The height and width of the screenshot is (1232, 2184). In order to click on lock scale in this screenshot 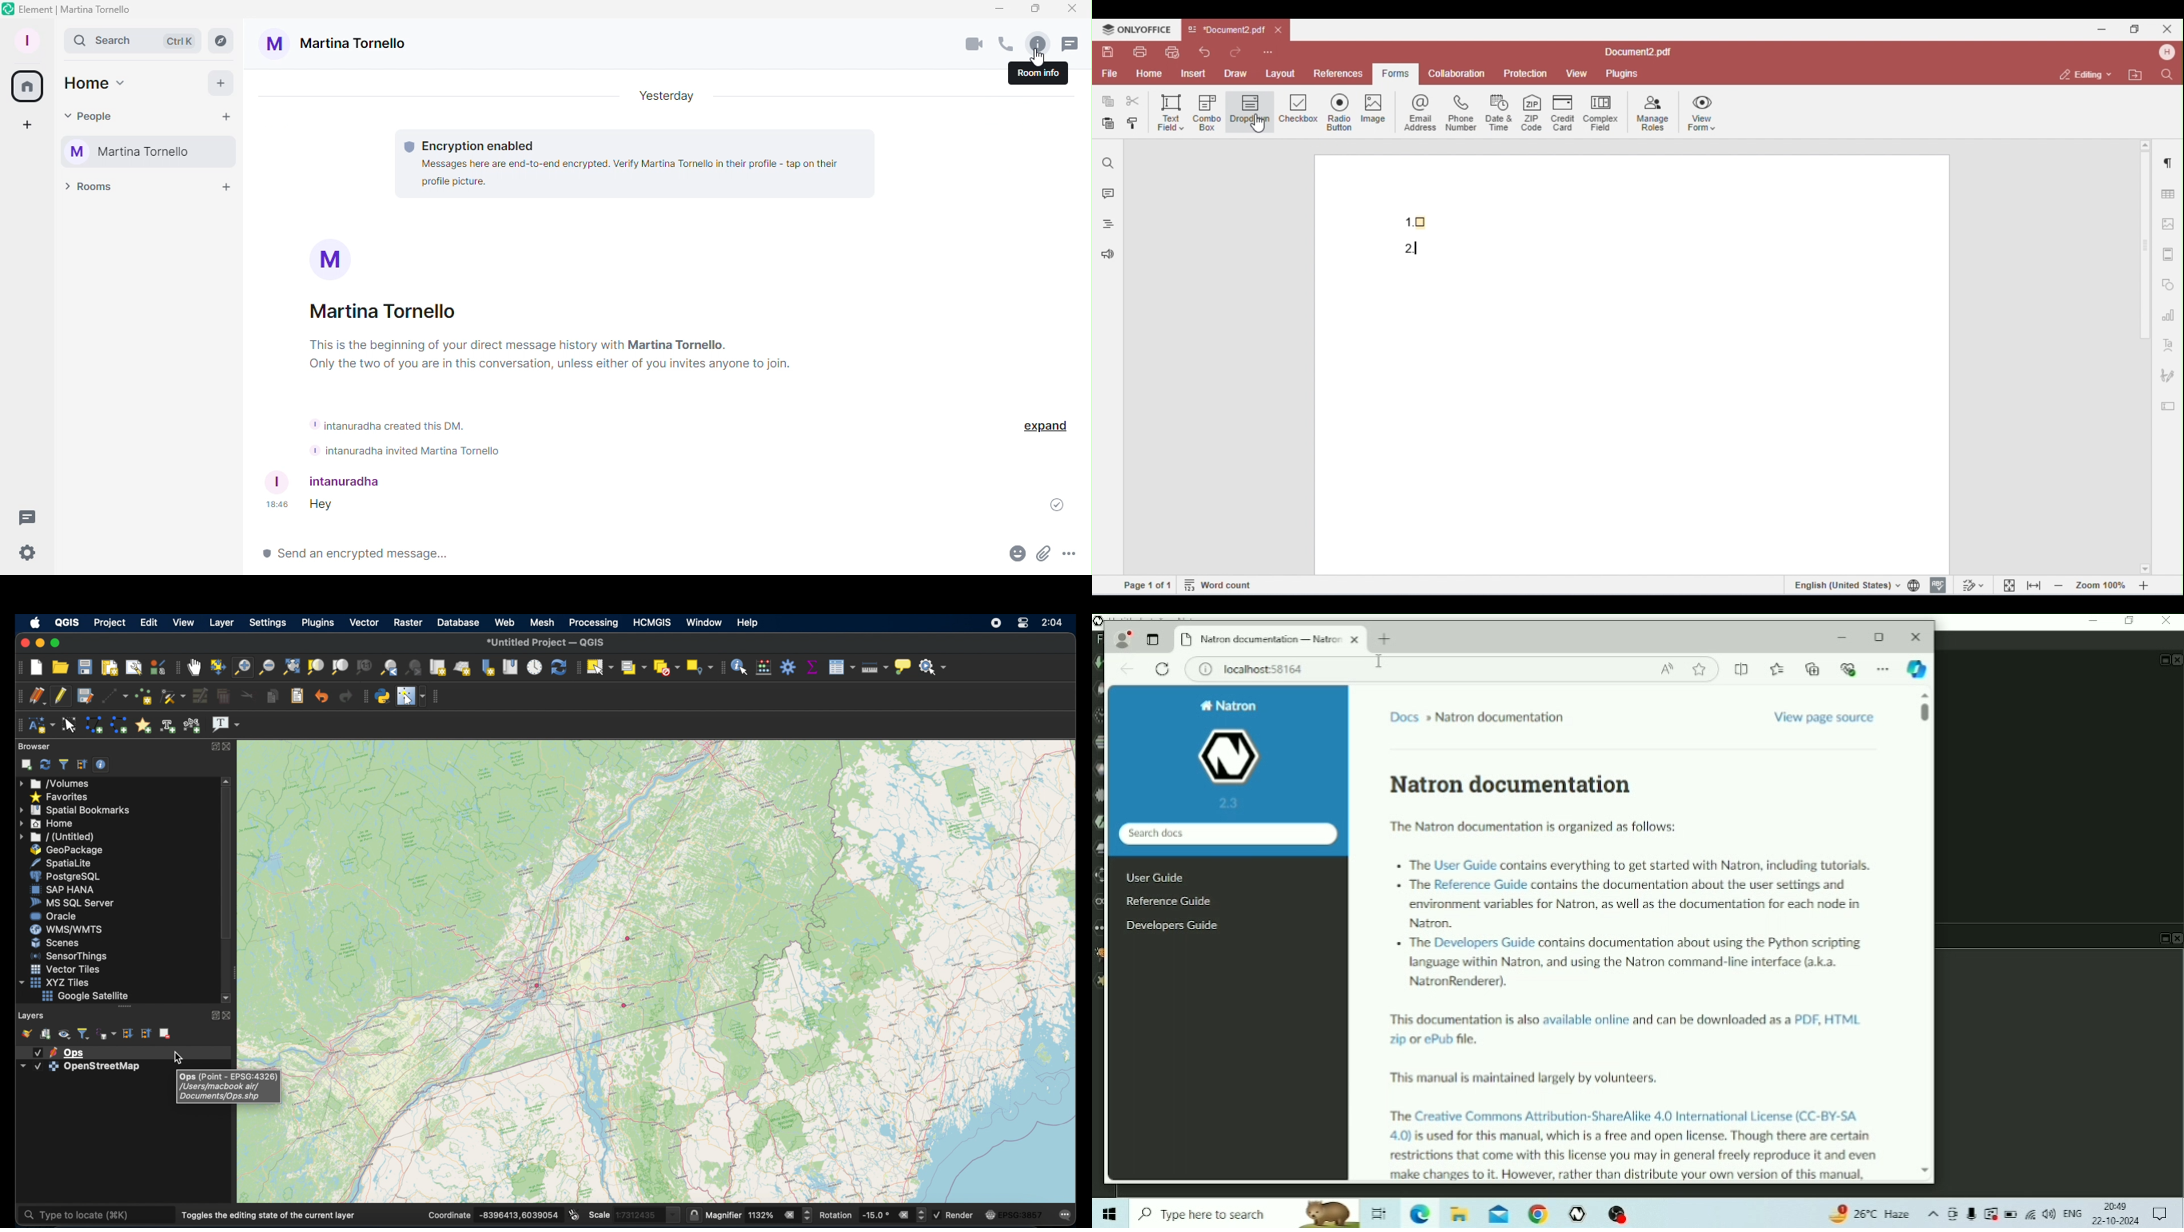, I will do `click(692, 1215)`.